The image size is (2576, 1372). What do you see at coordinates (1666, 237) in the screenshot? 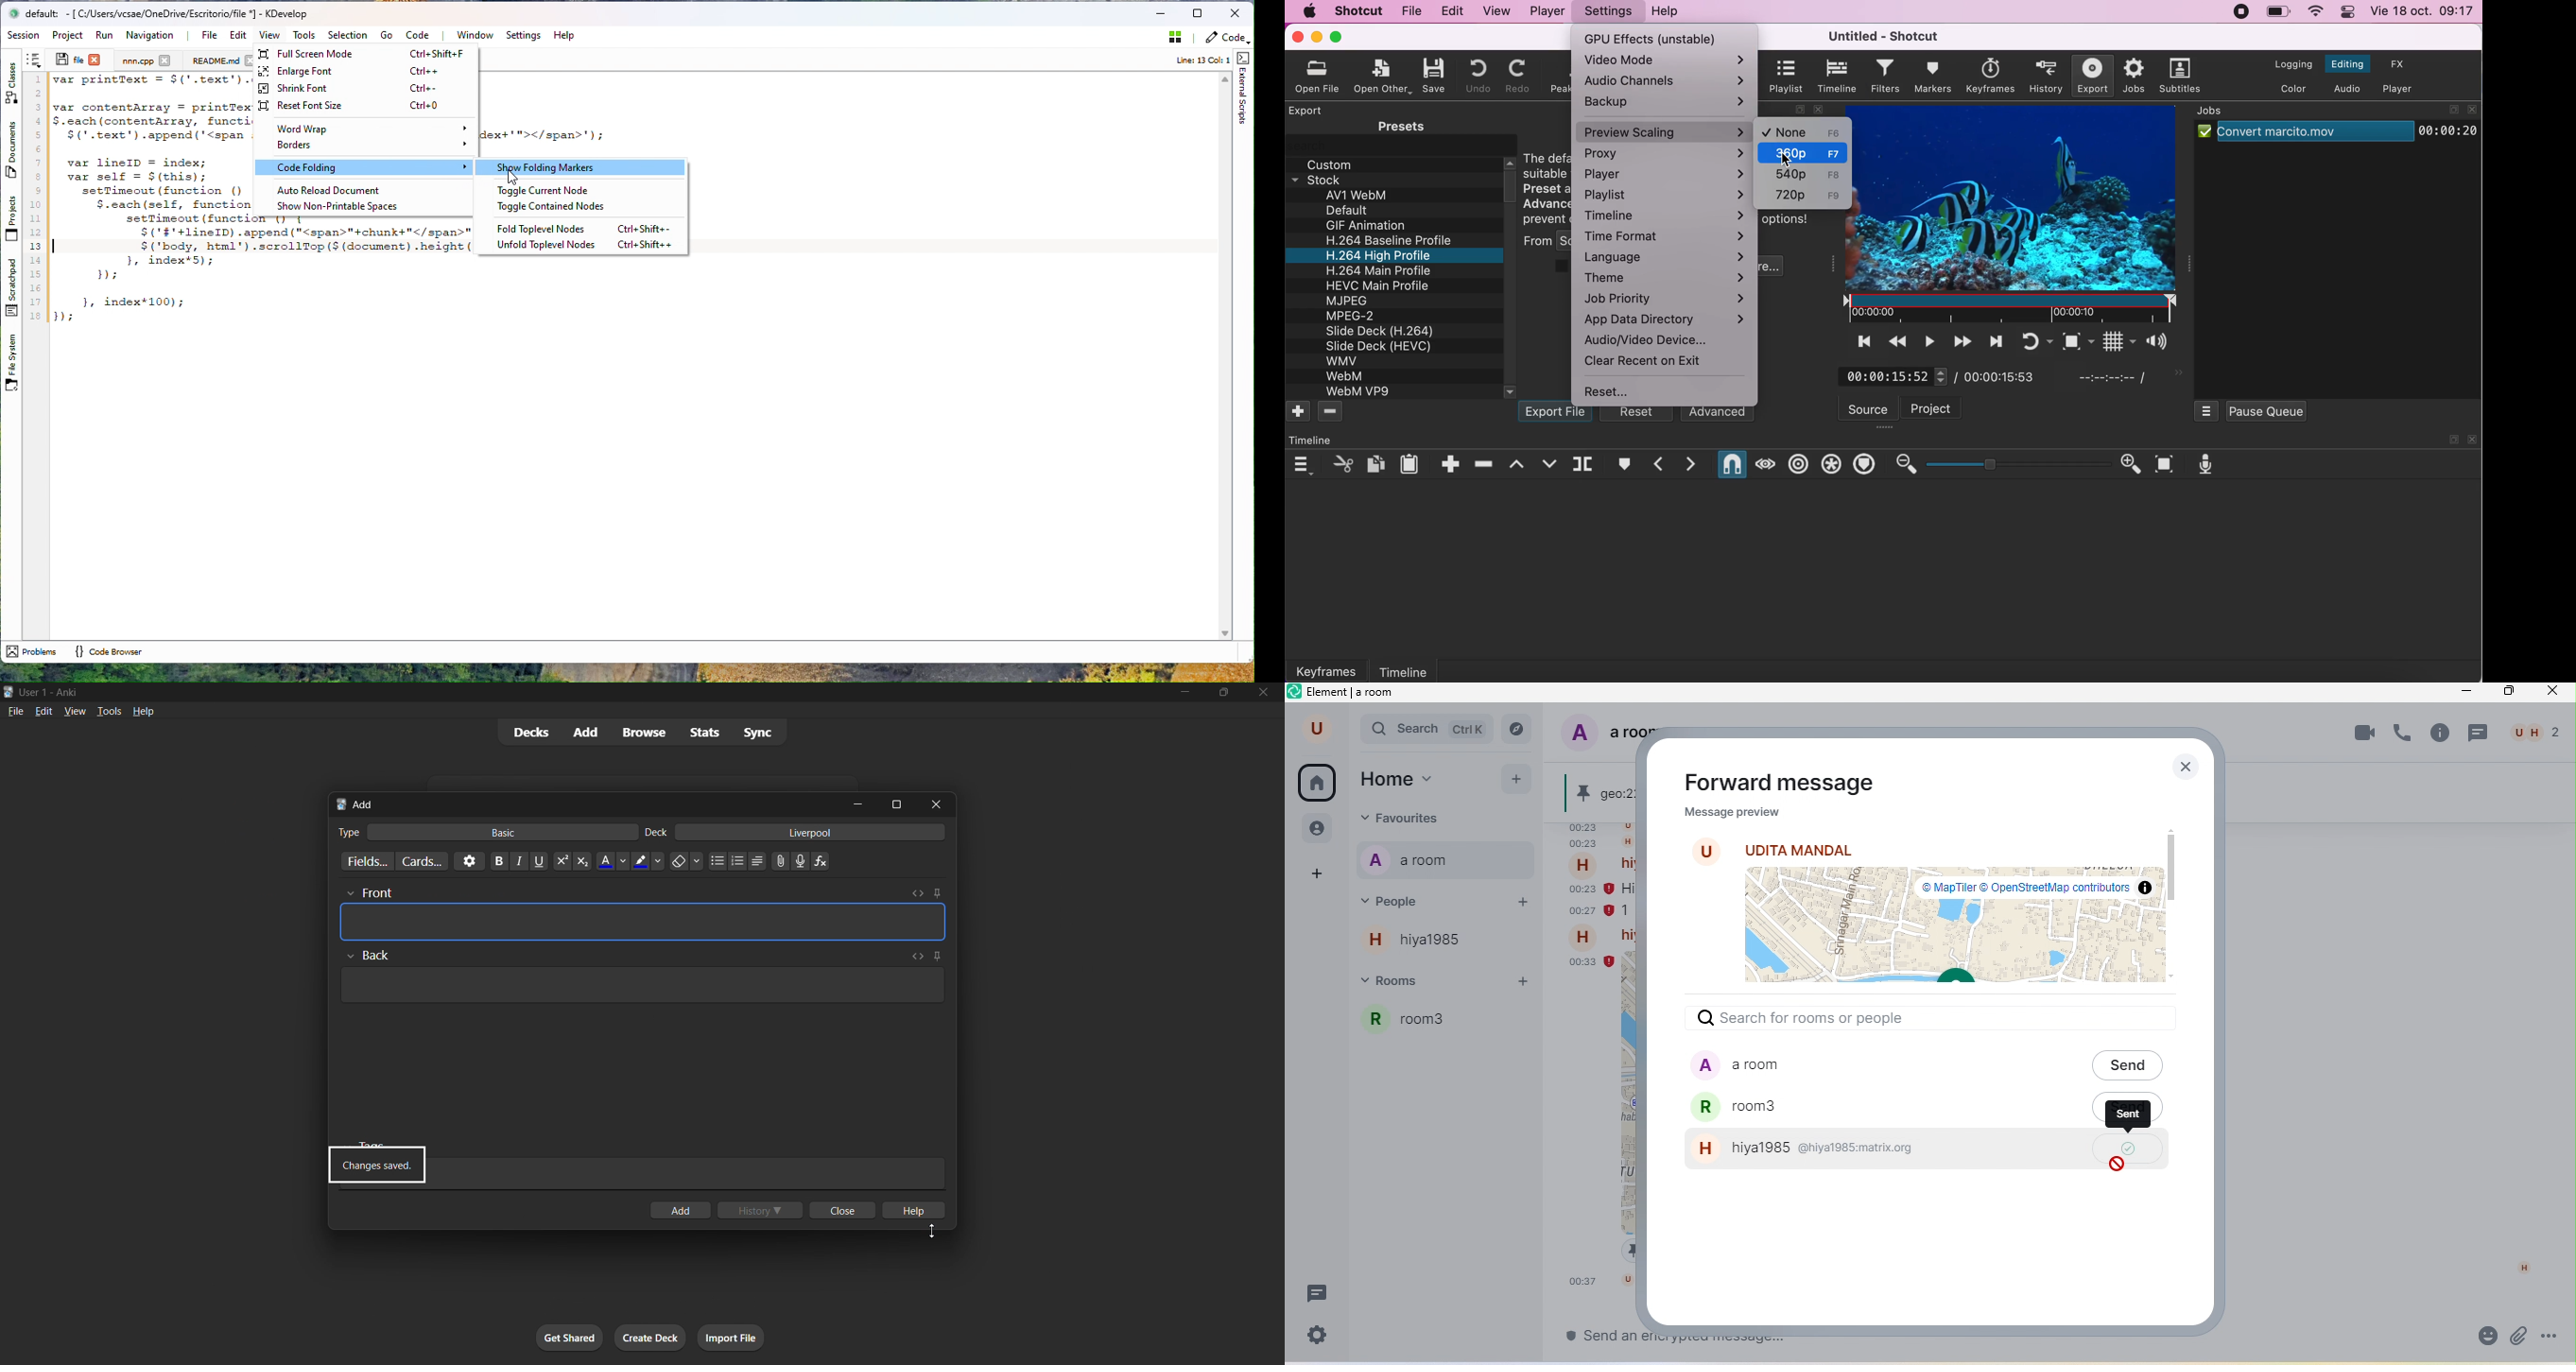
I see `time format` at bounding box center [1666, 237].